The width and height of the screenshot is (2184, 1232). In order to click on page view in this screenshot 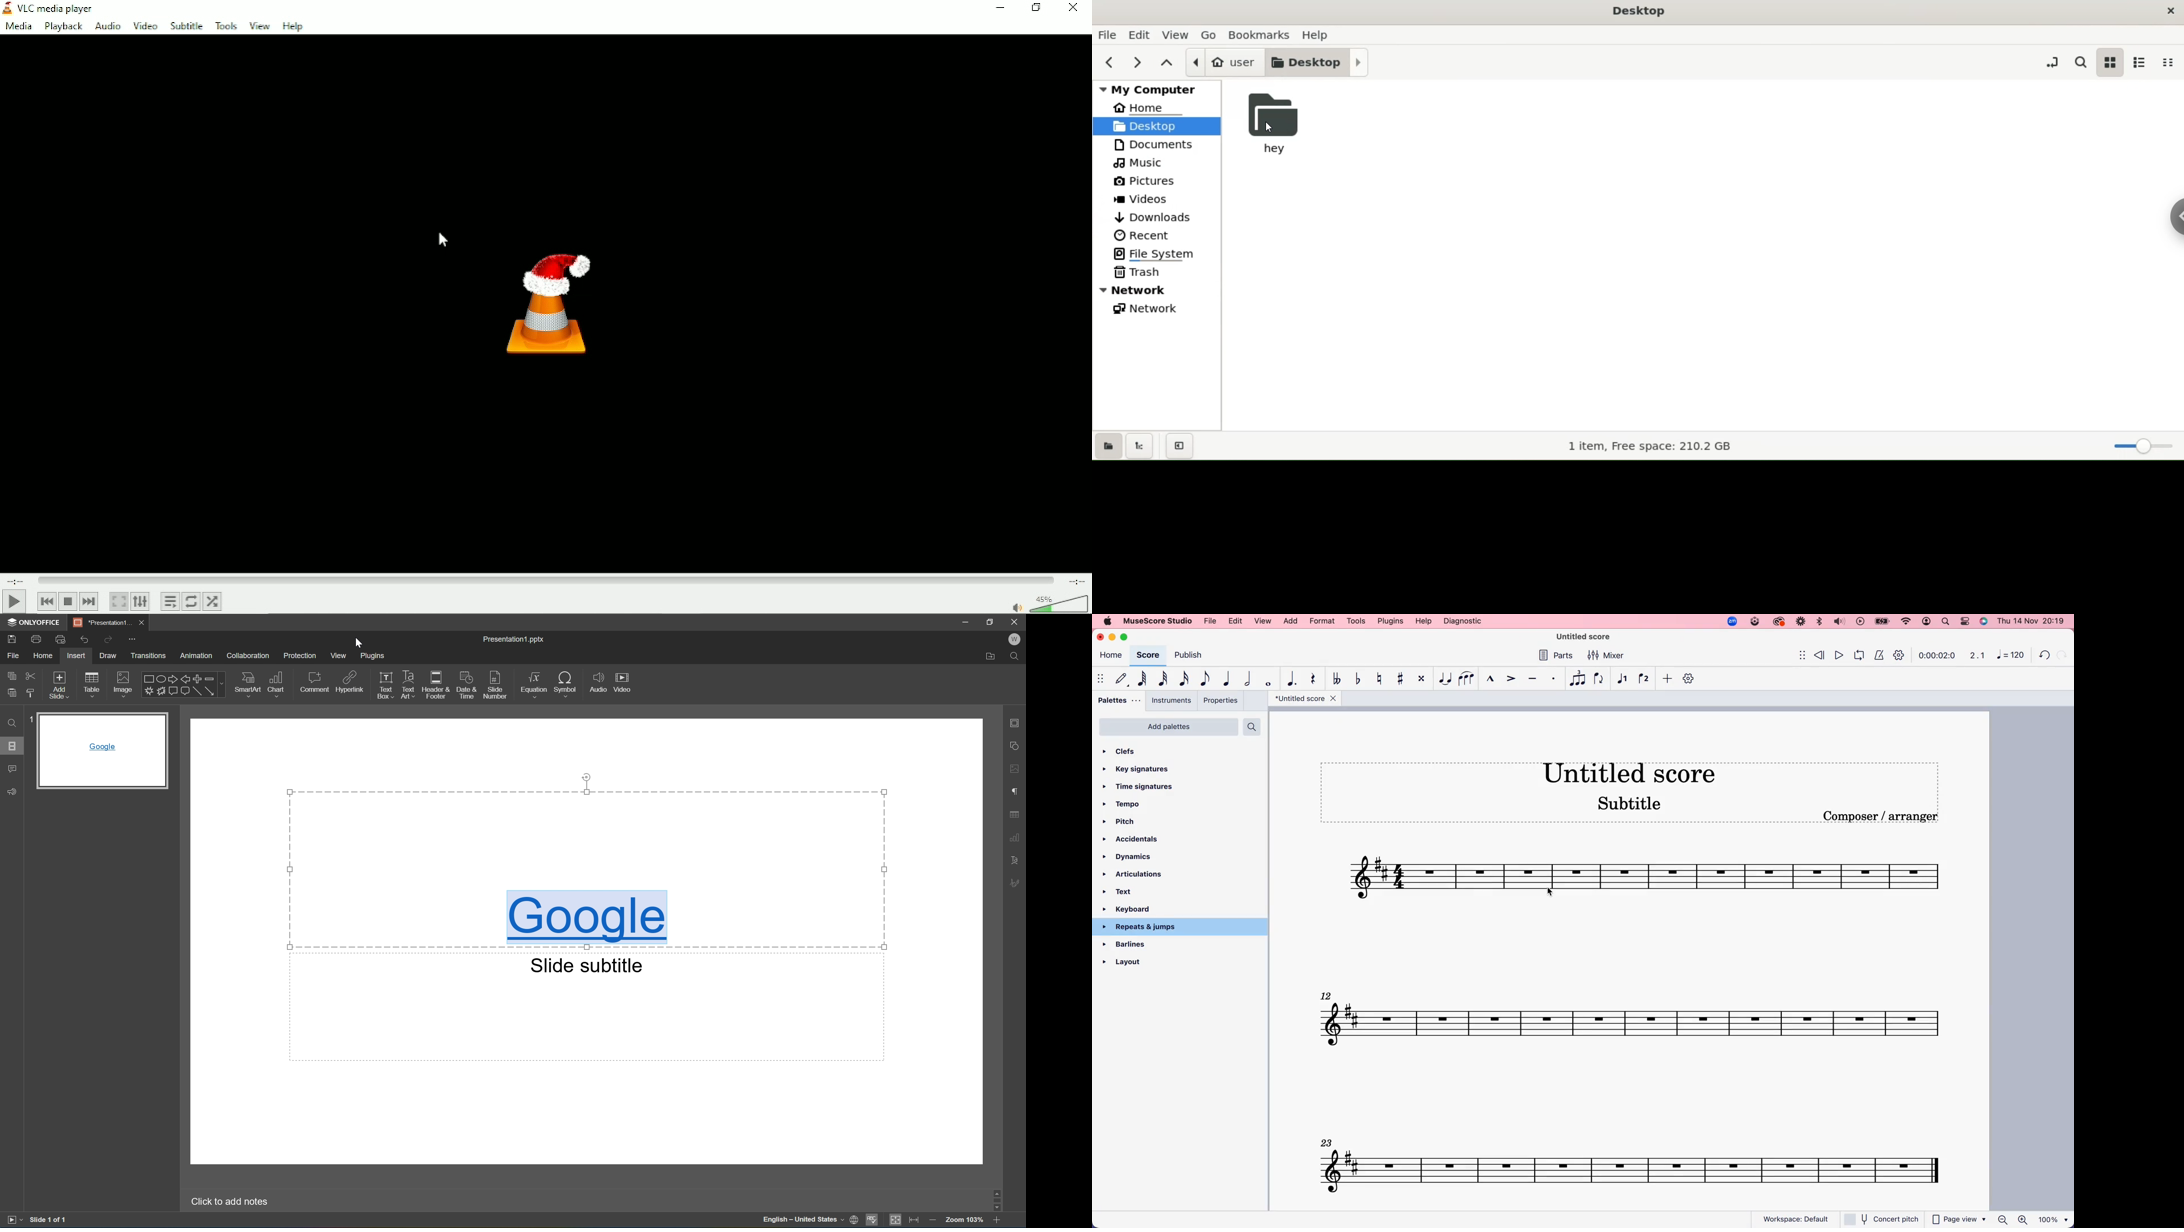, I will do `click(1960, 1219)`.